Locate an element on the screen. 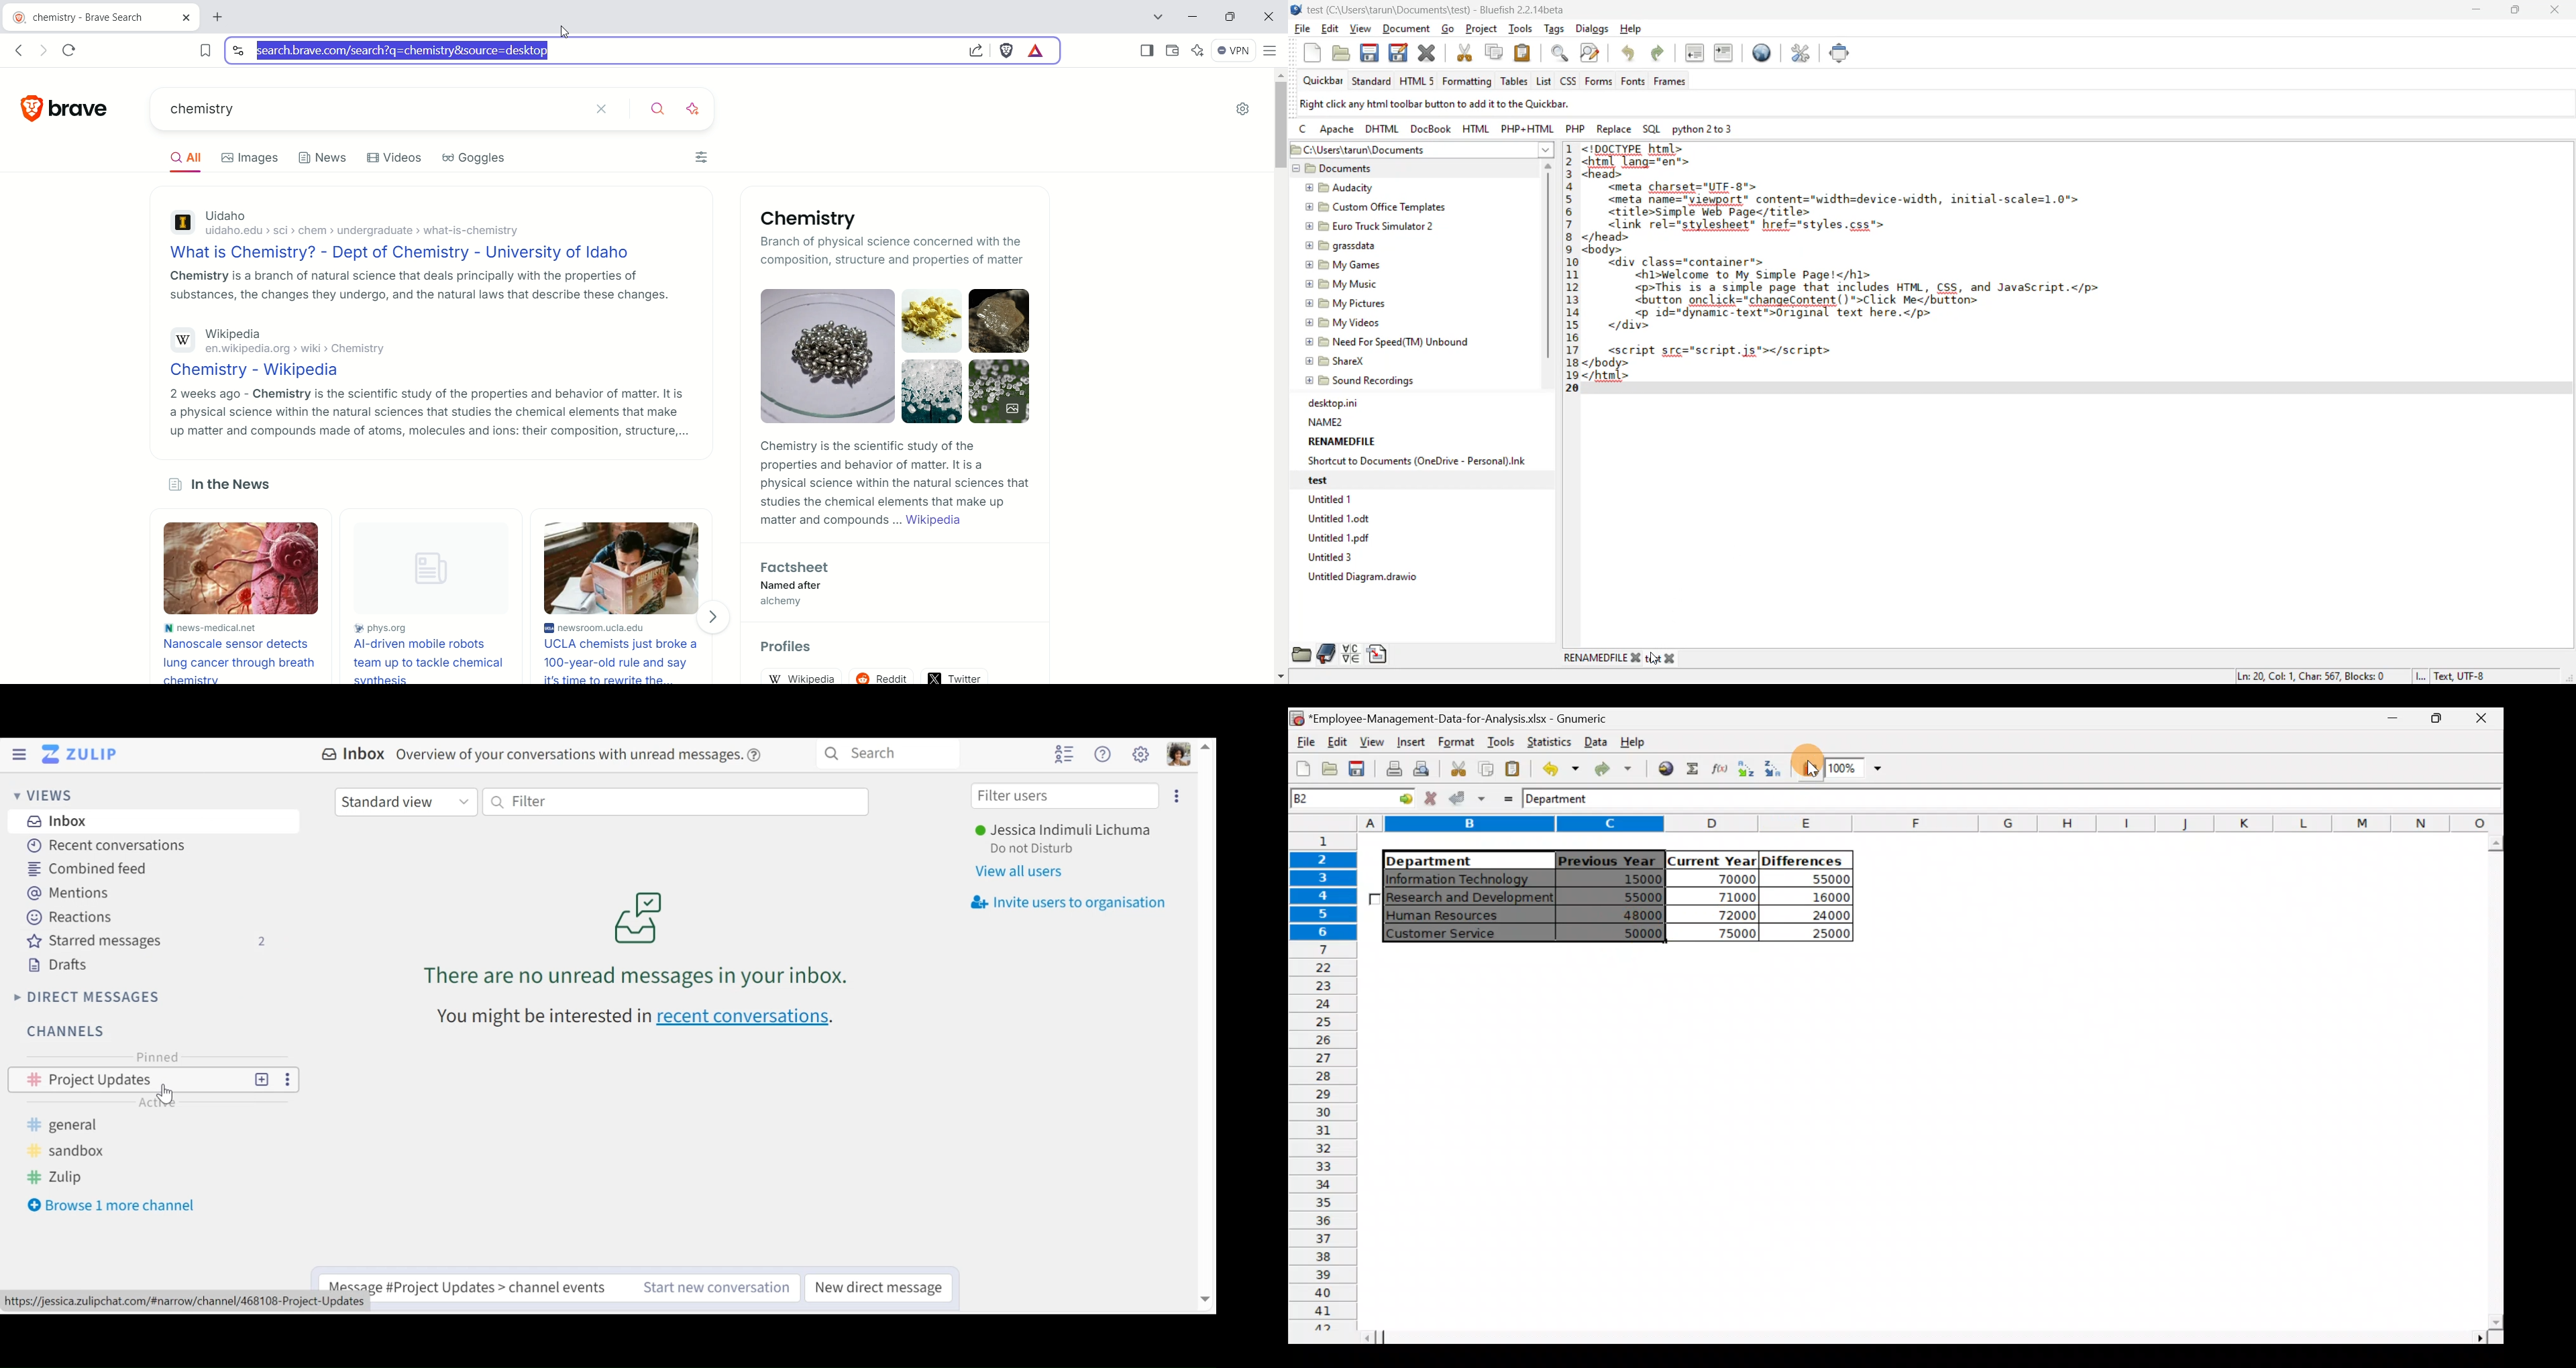 Image resolution: width=2576 pixels, height=1372 pixels. ShareX is located at coordinates (1342, 359).